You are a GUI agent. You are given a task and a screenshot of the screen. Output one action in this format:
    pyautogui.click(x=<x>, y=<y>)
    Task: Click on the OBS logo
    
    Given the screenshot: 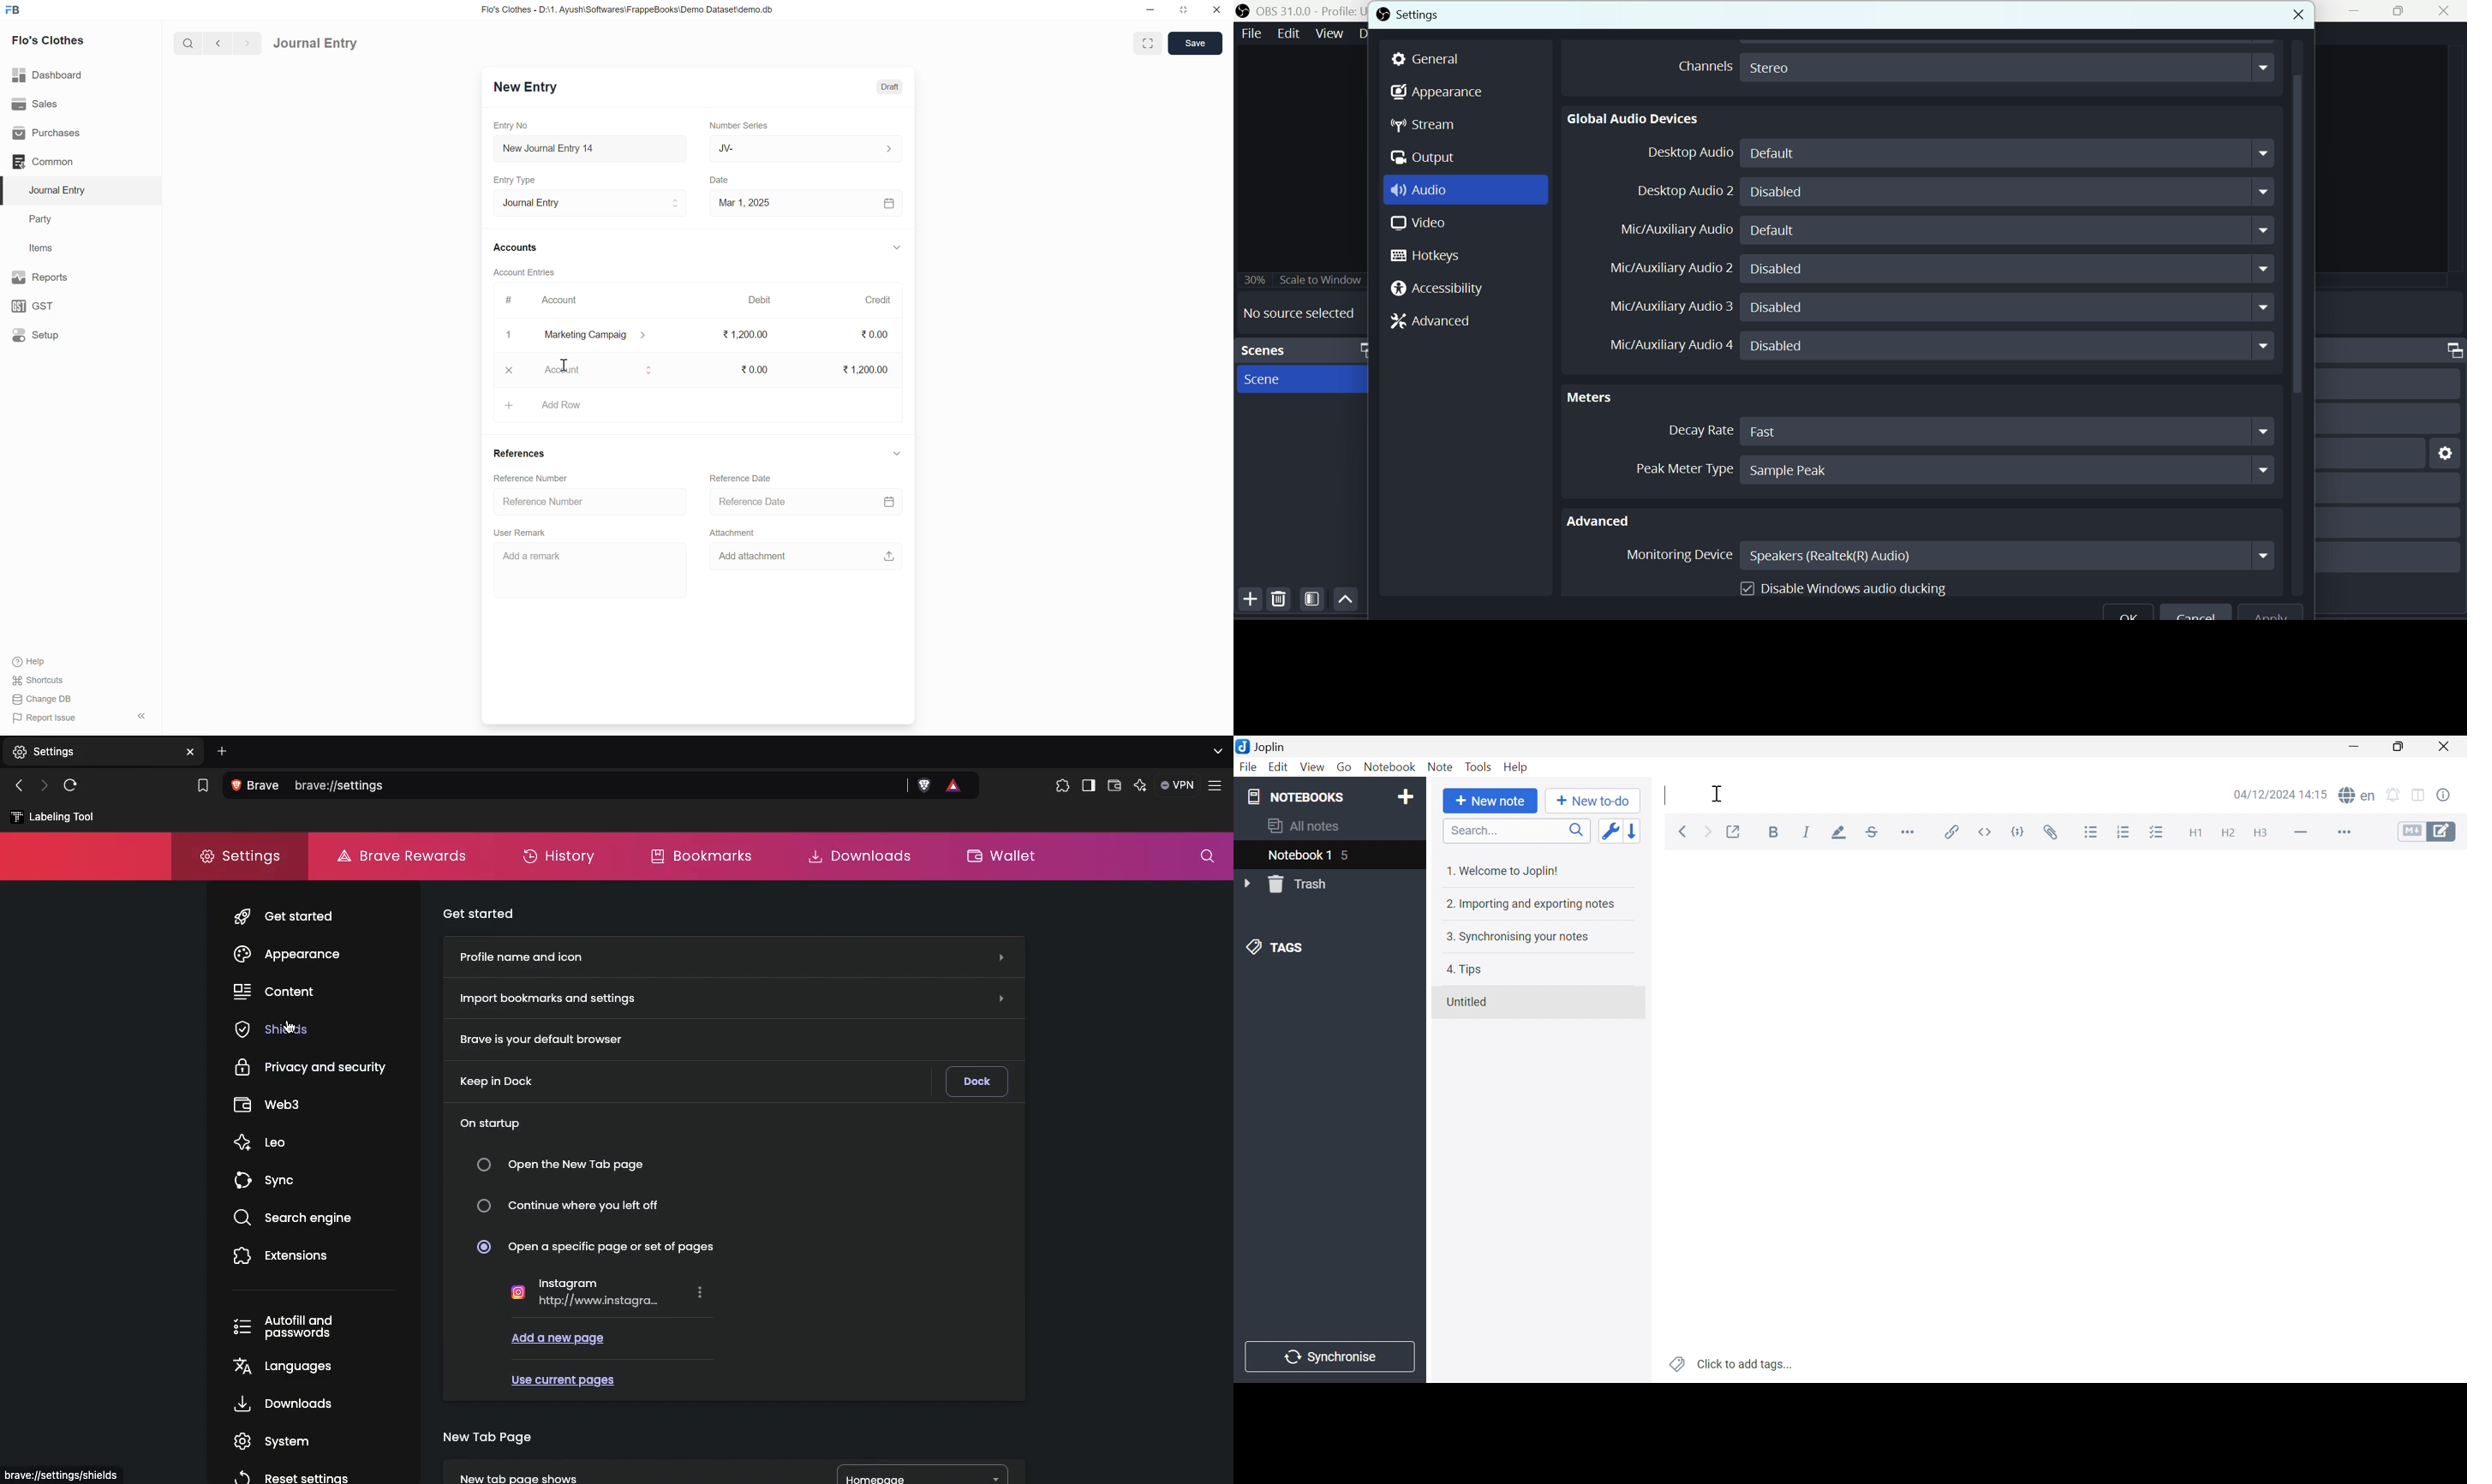 What is the action you would take?
    pyautogui.click(x=1383, y=14)
    